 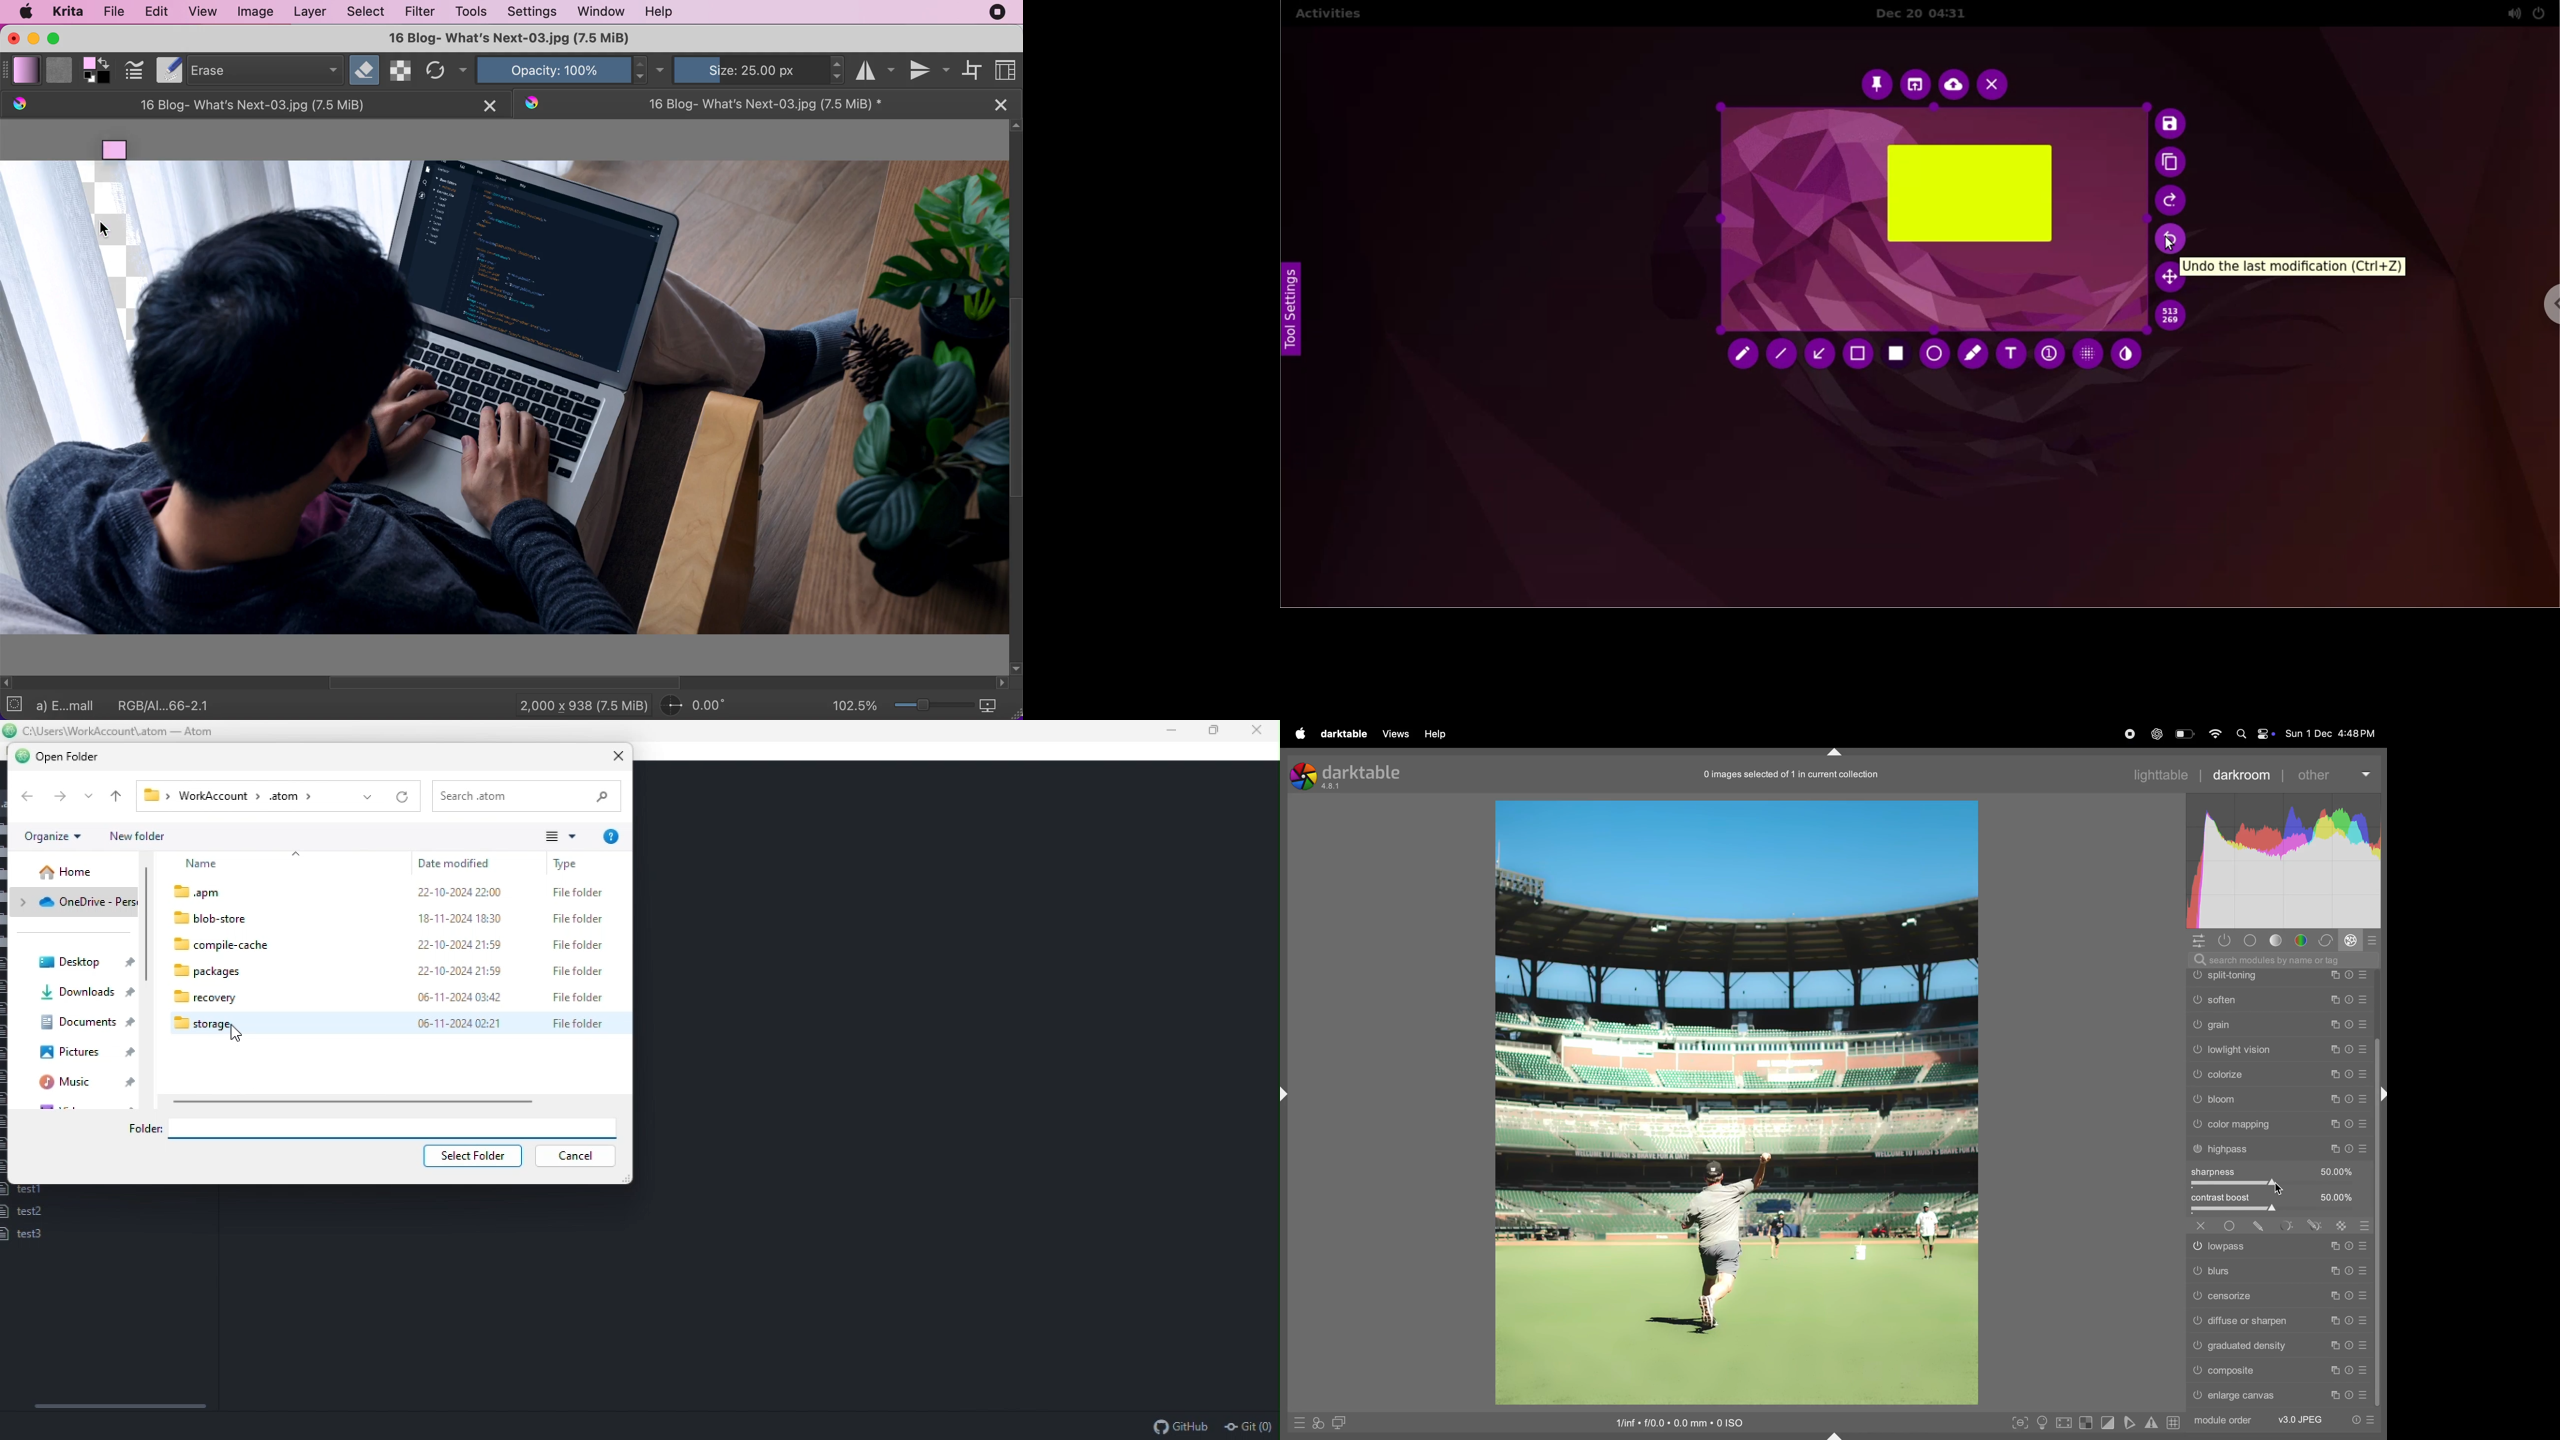 I want to click on highpass, so click(x=2280, y=1219).